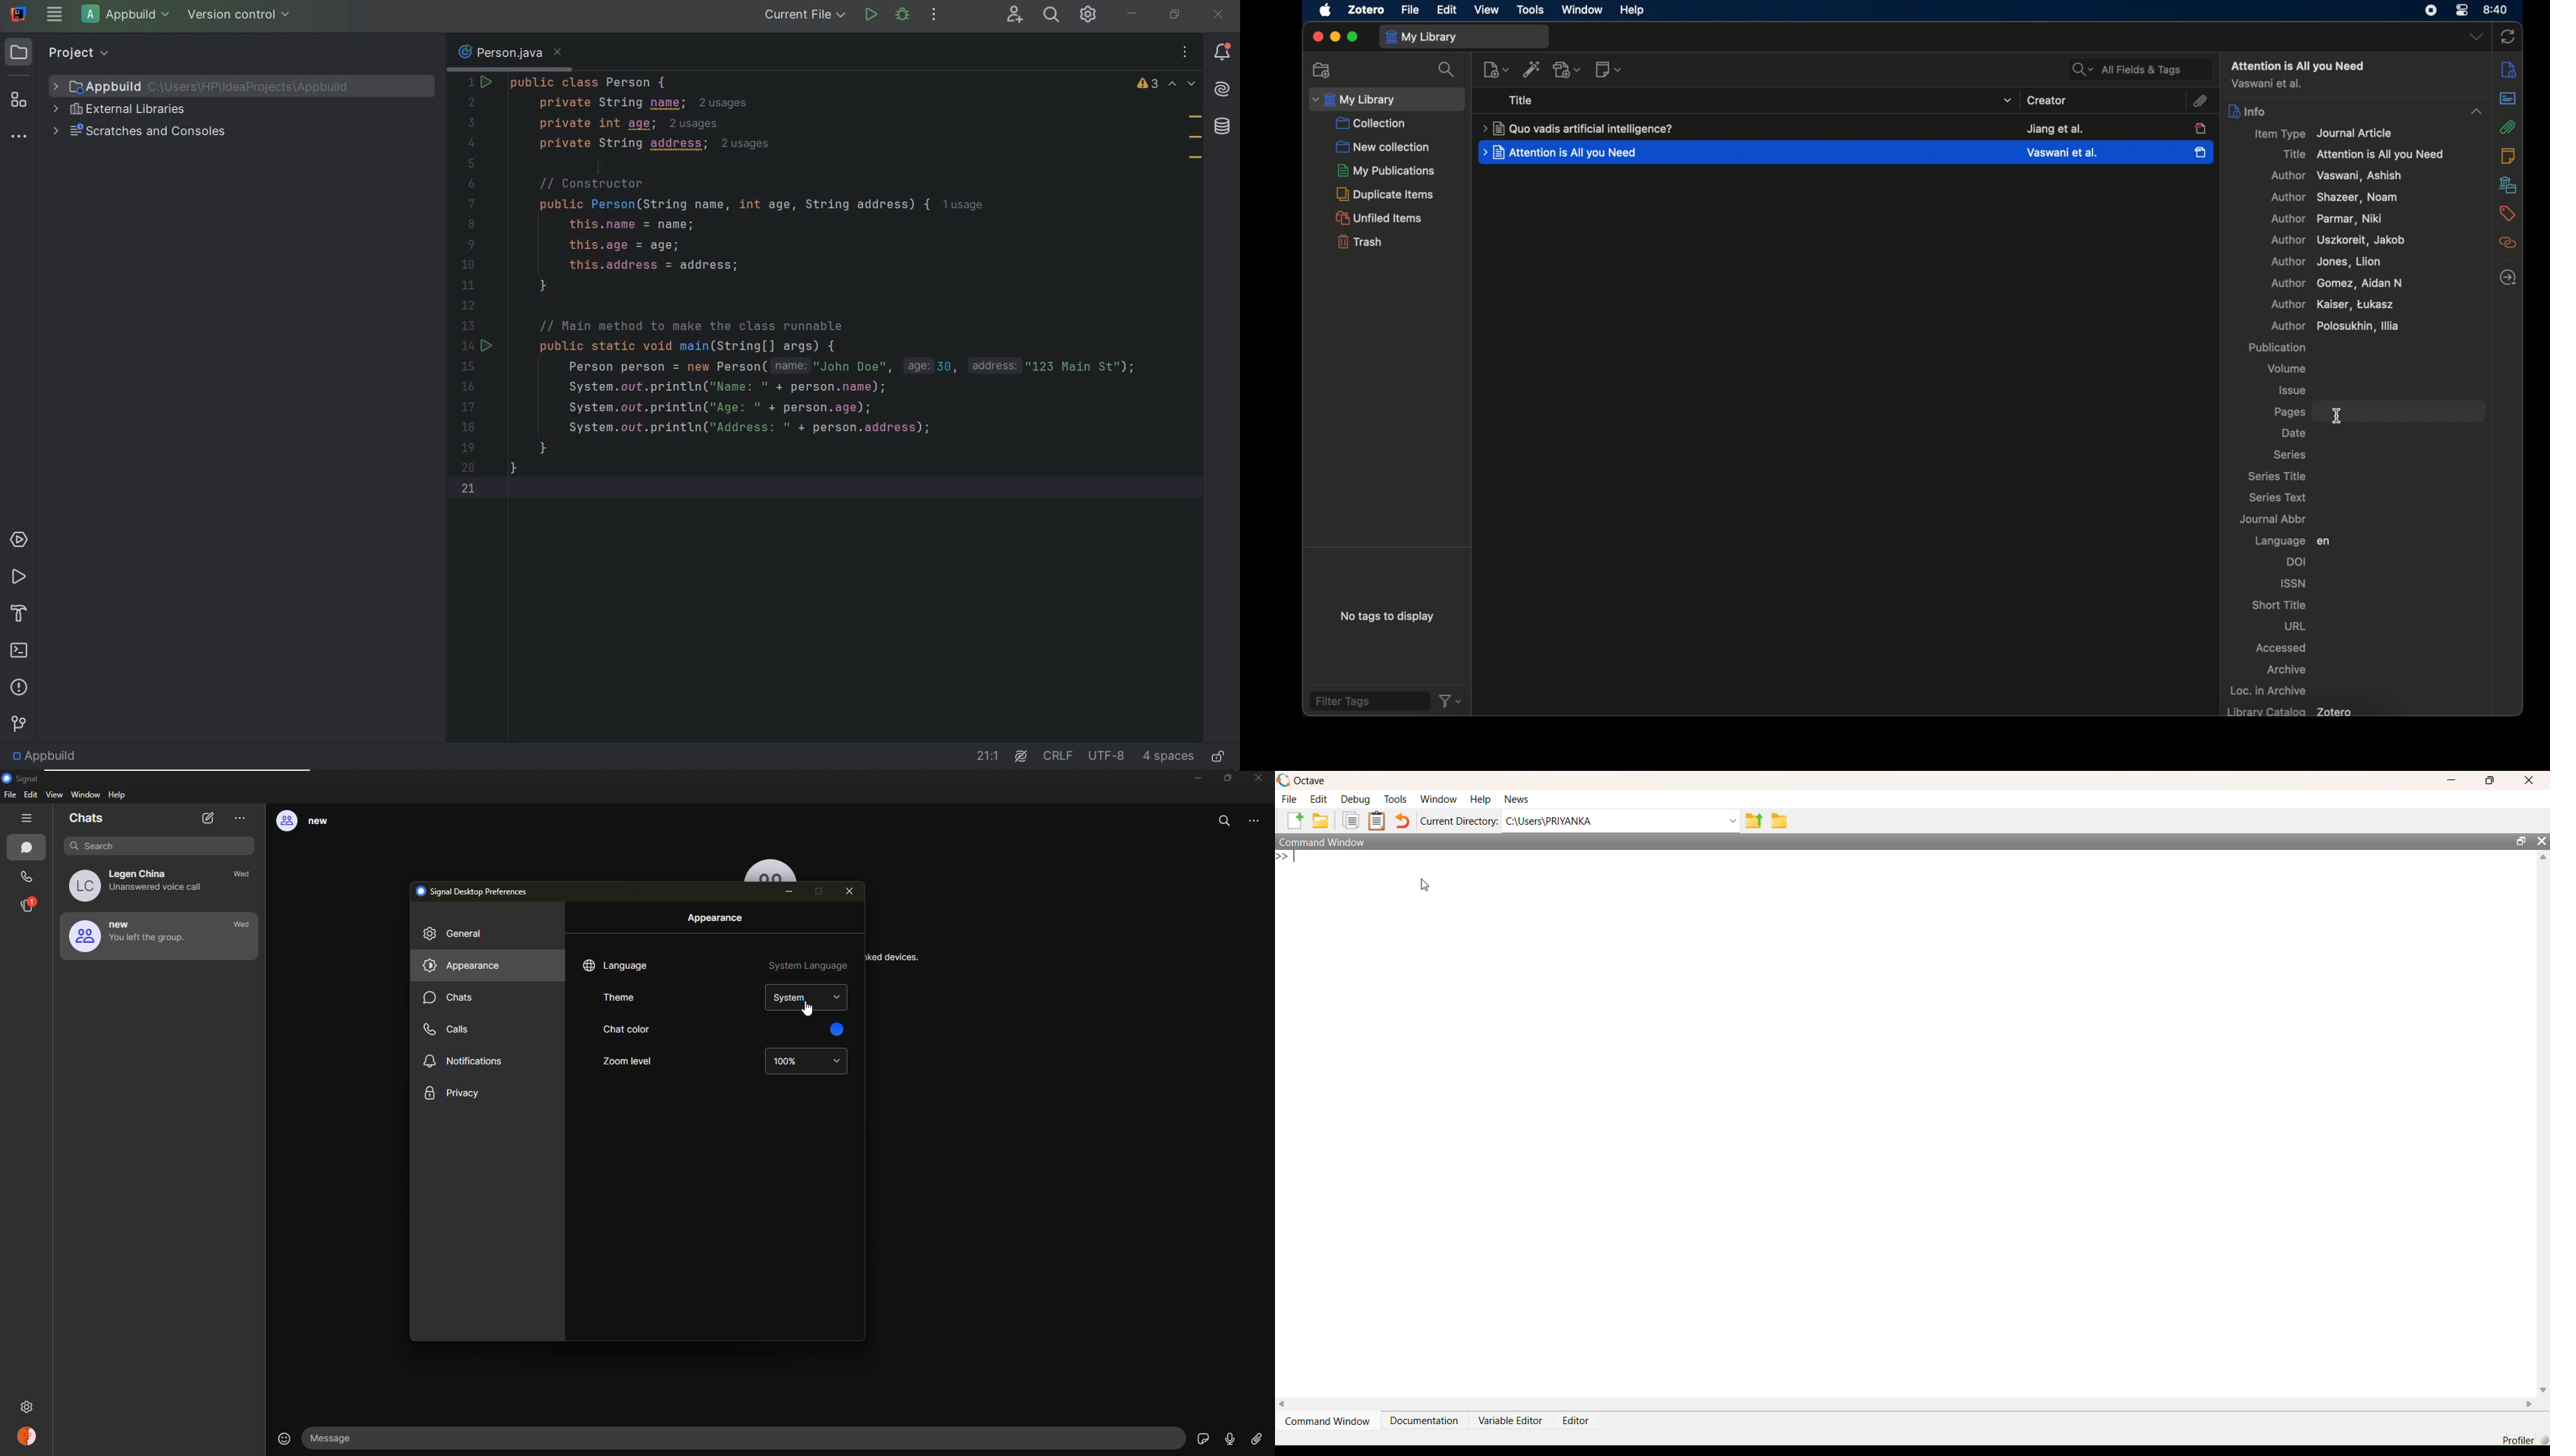 This screenshot has width=2576, height=1456. I want to click on project file name, so click(129, 16).